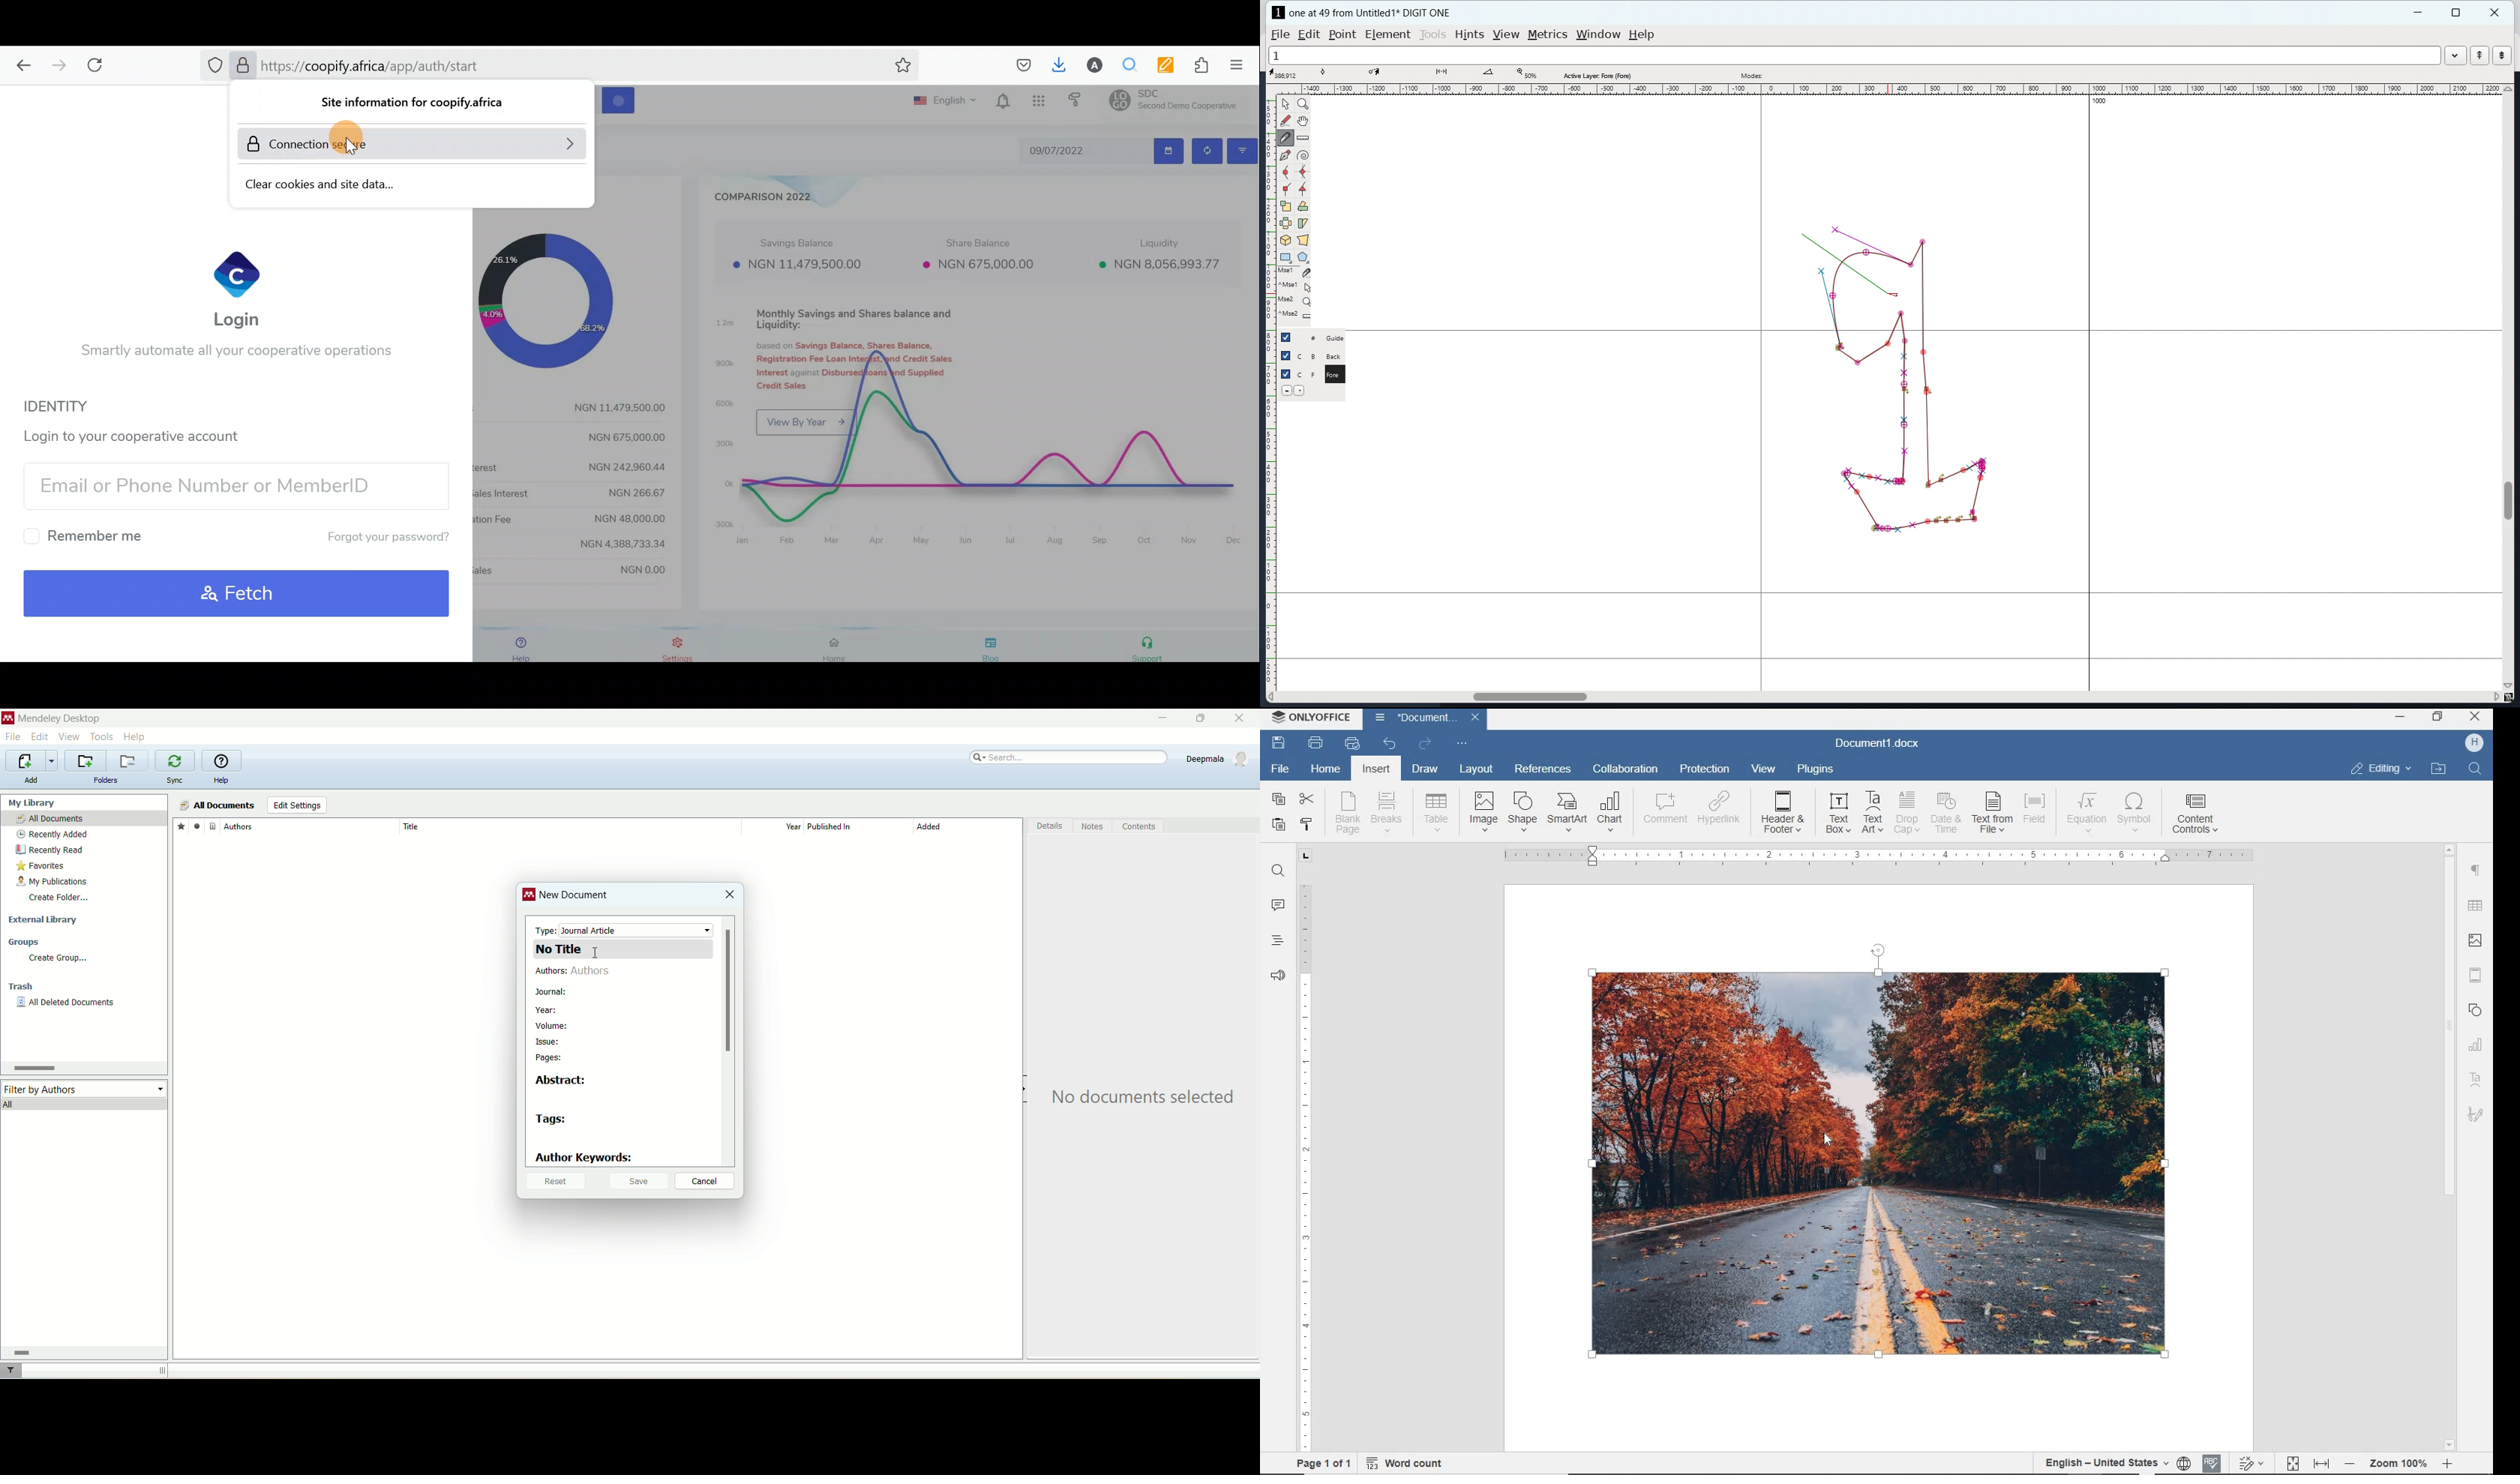  What do you see at coordinates (177, 761) in the screenshot?
I see `synchronize library with mendeley web` at bounding box center [177, 761].